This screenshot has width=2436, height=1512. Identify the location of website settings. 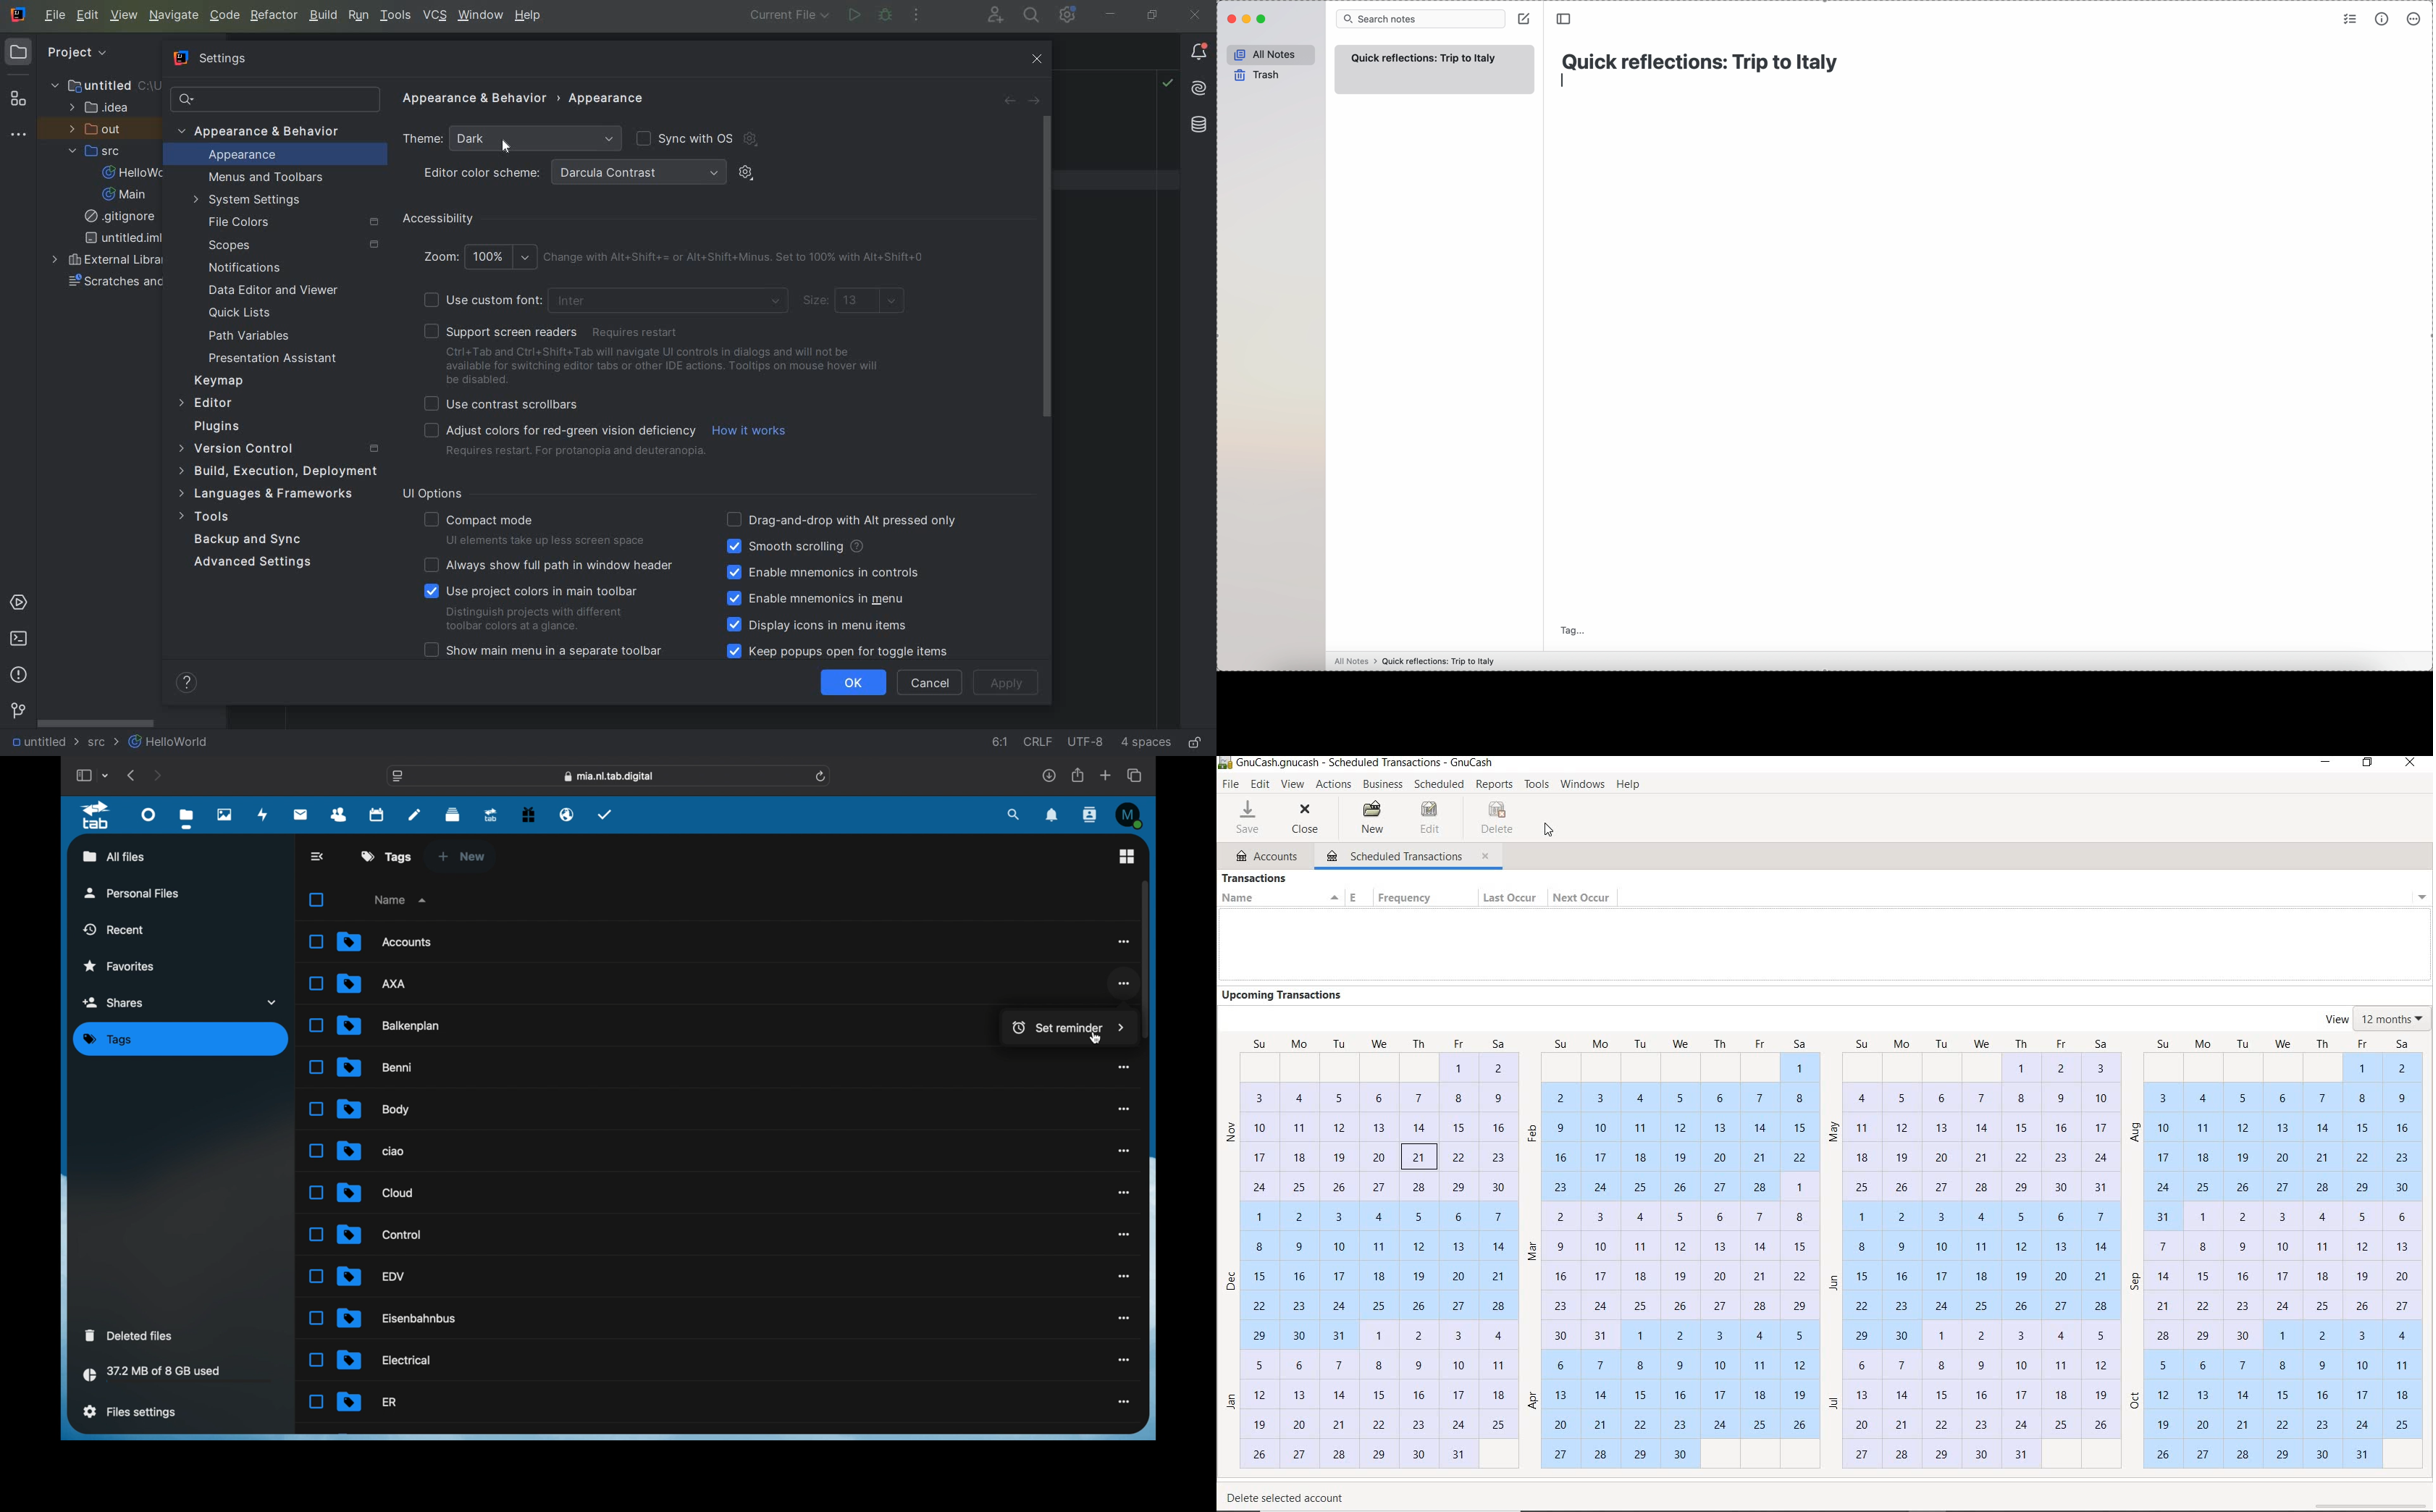
(398, 777).